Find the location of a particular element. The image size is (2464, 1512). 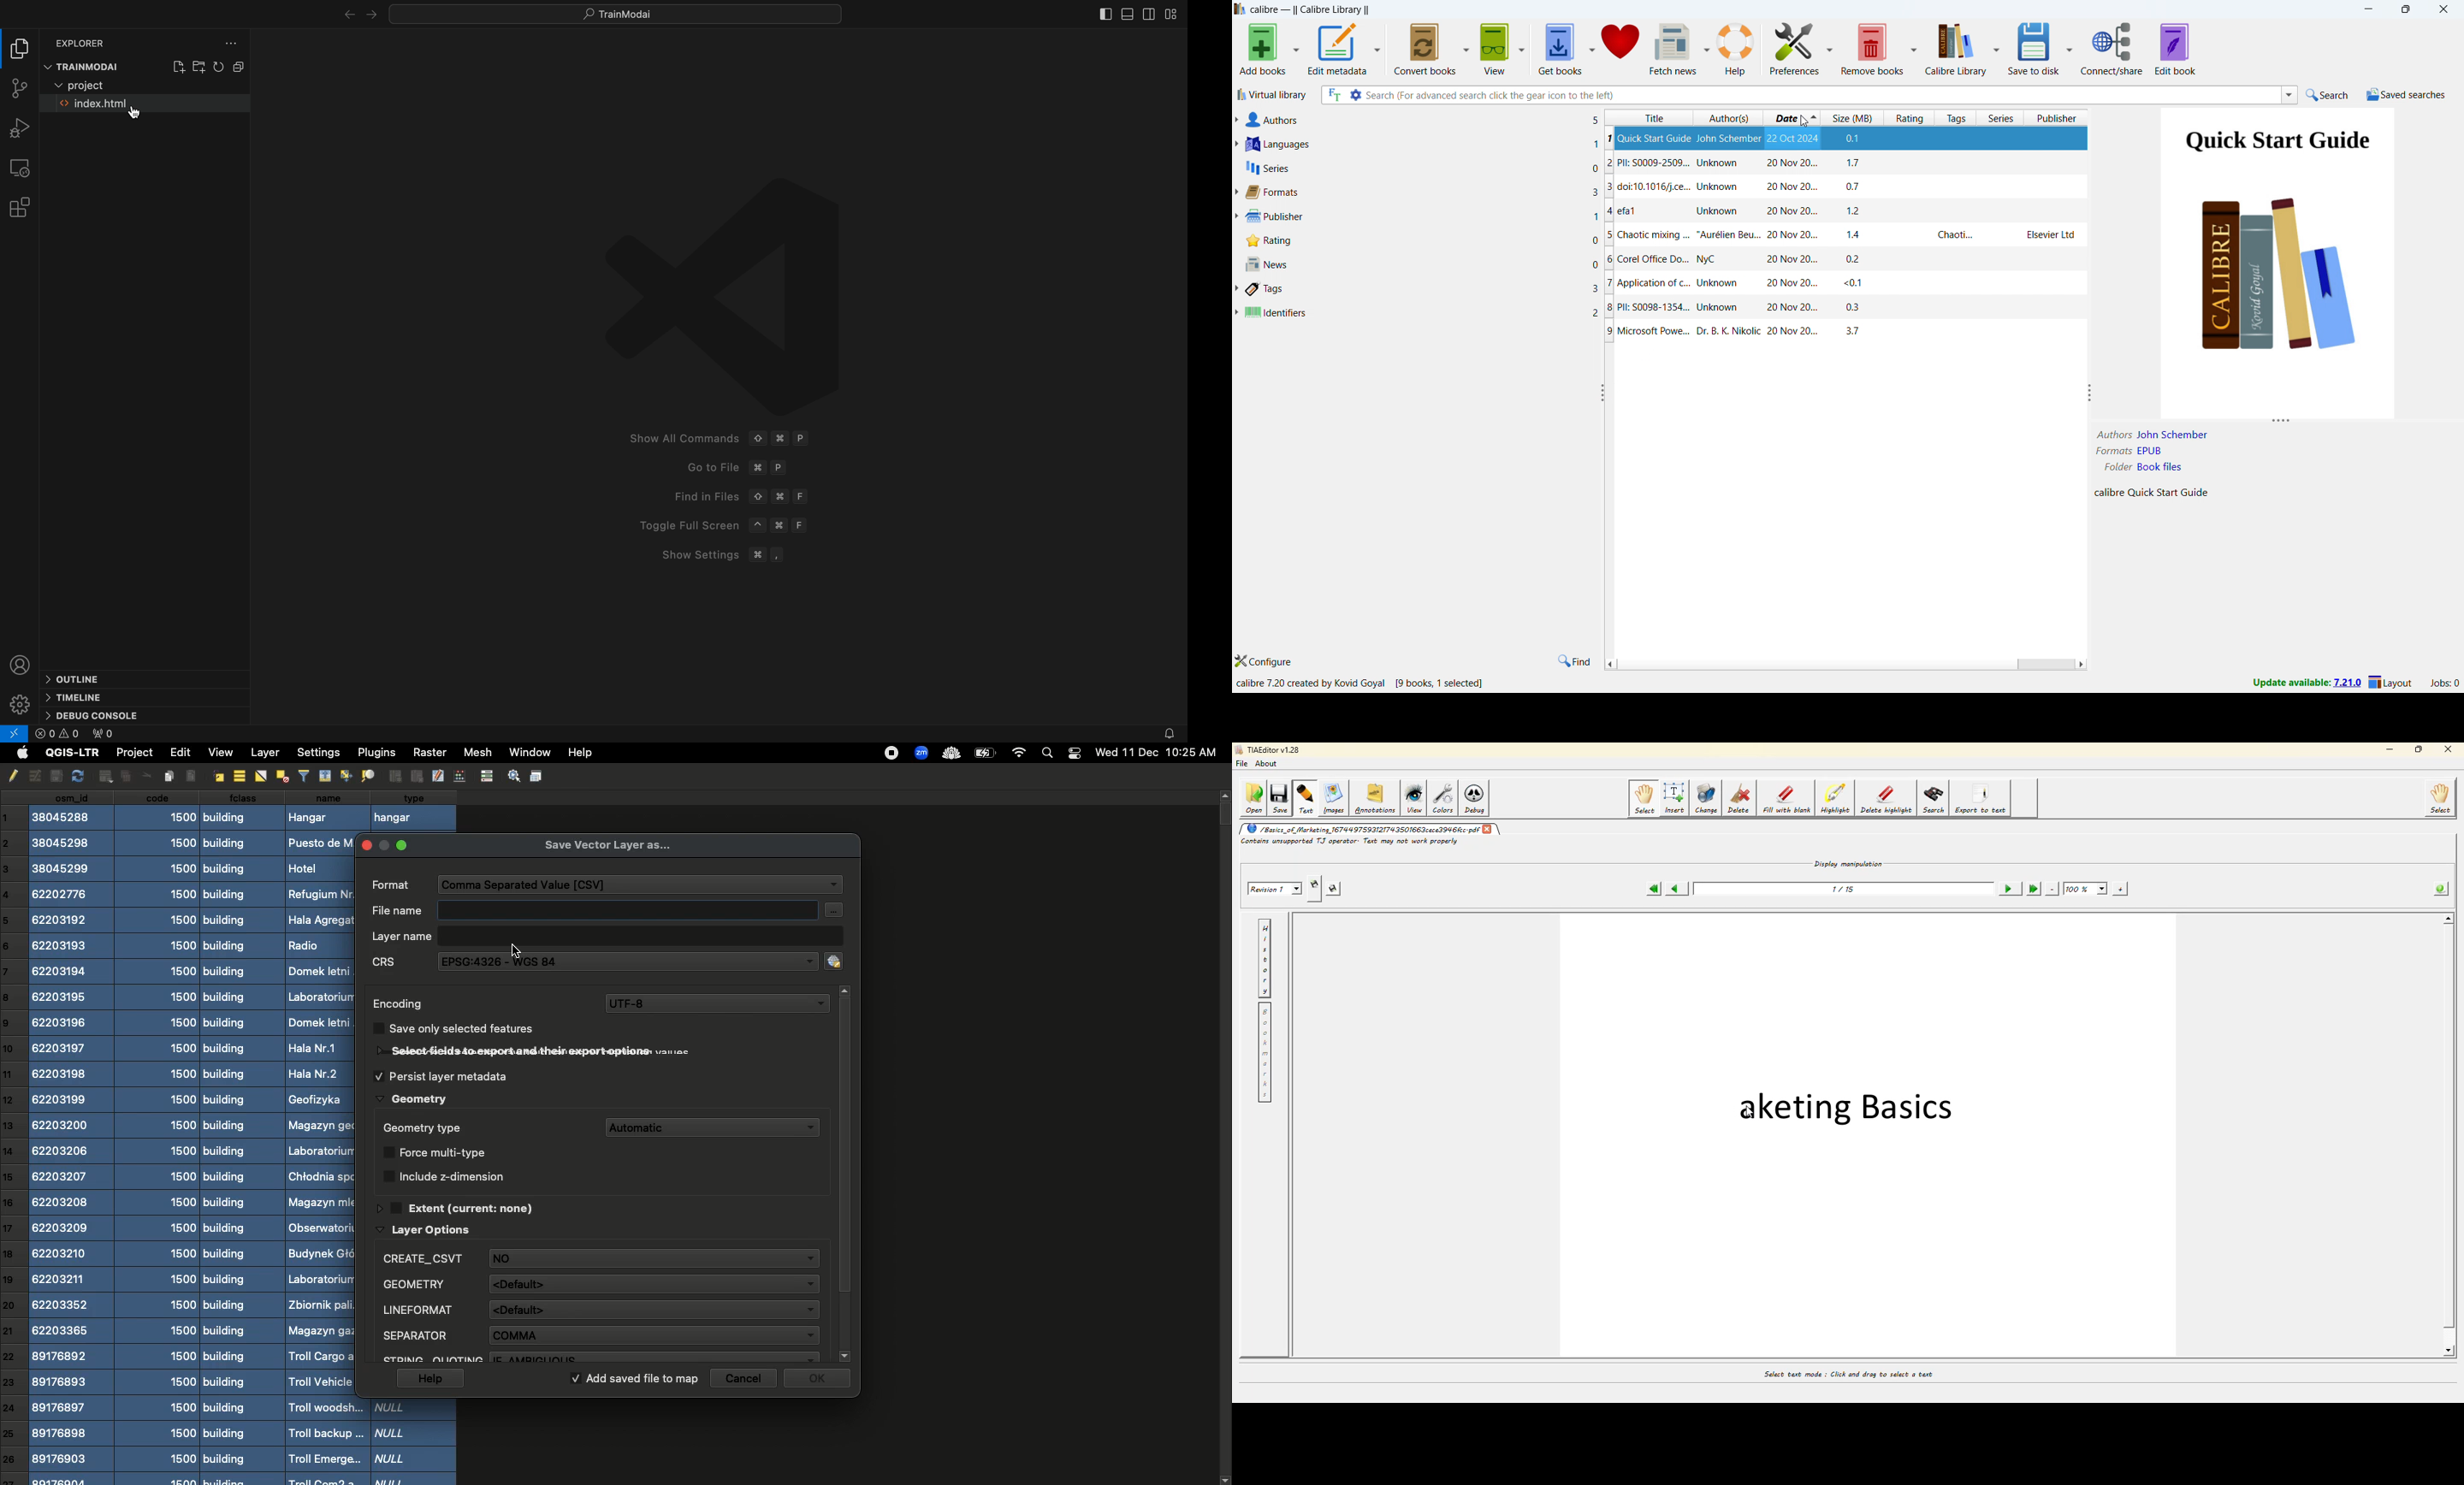

Search is located at coordinates (1049, 752).